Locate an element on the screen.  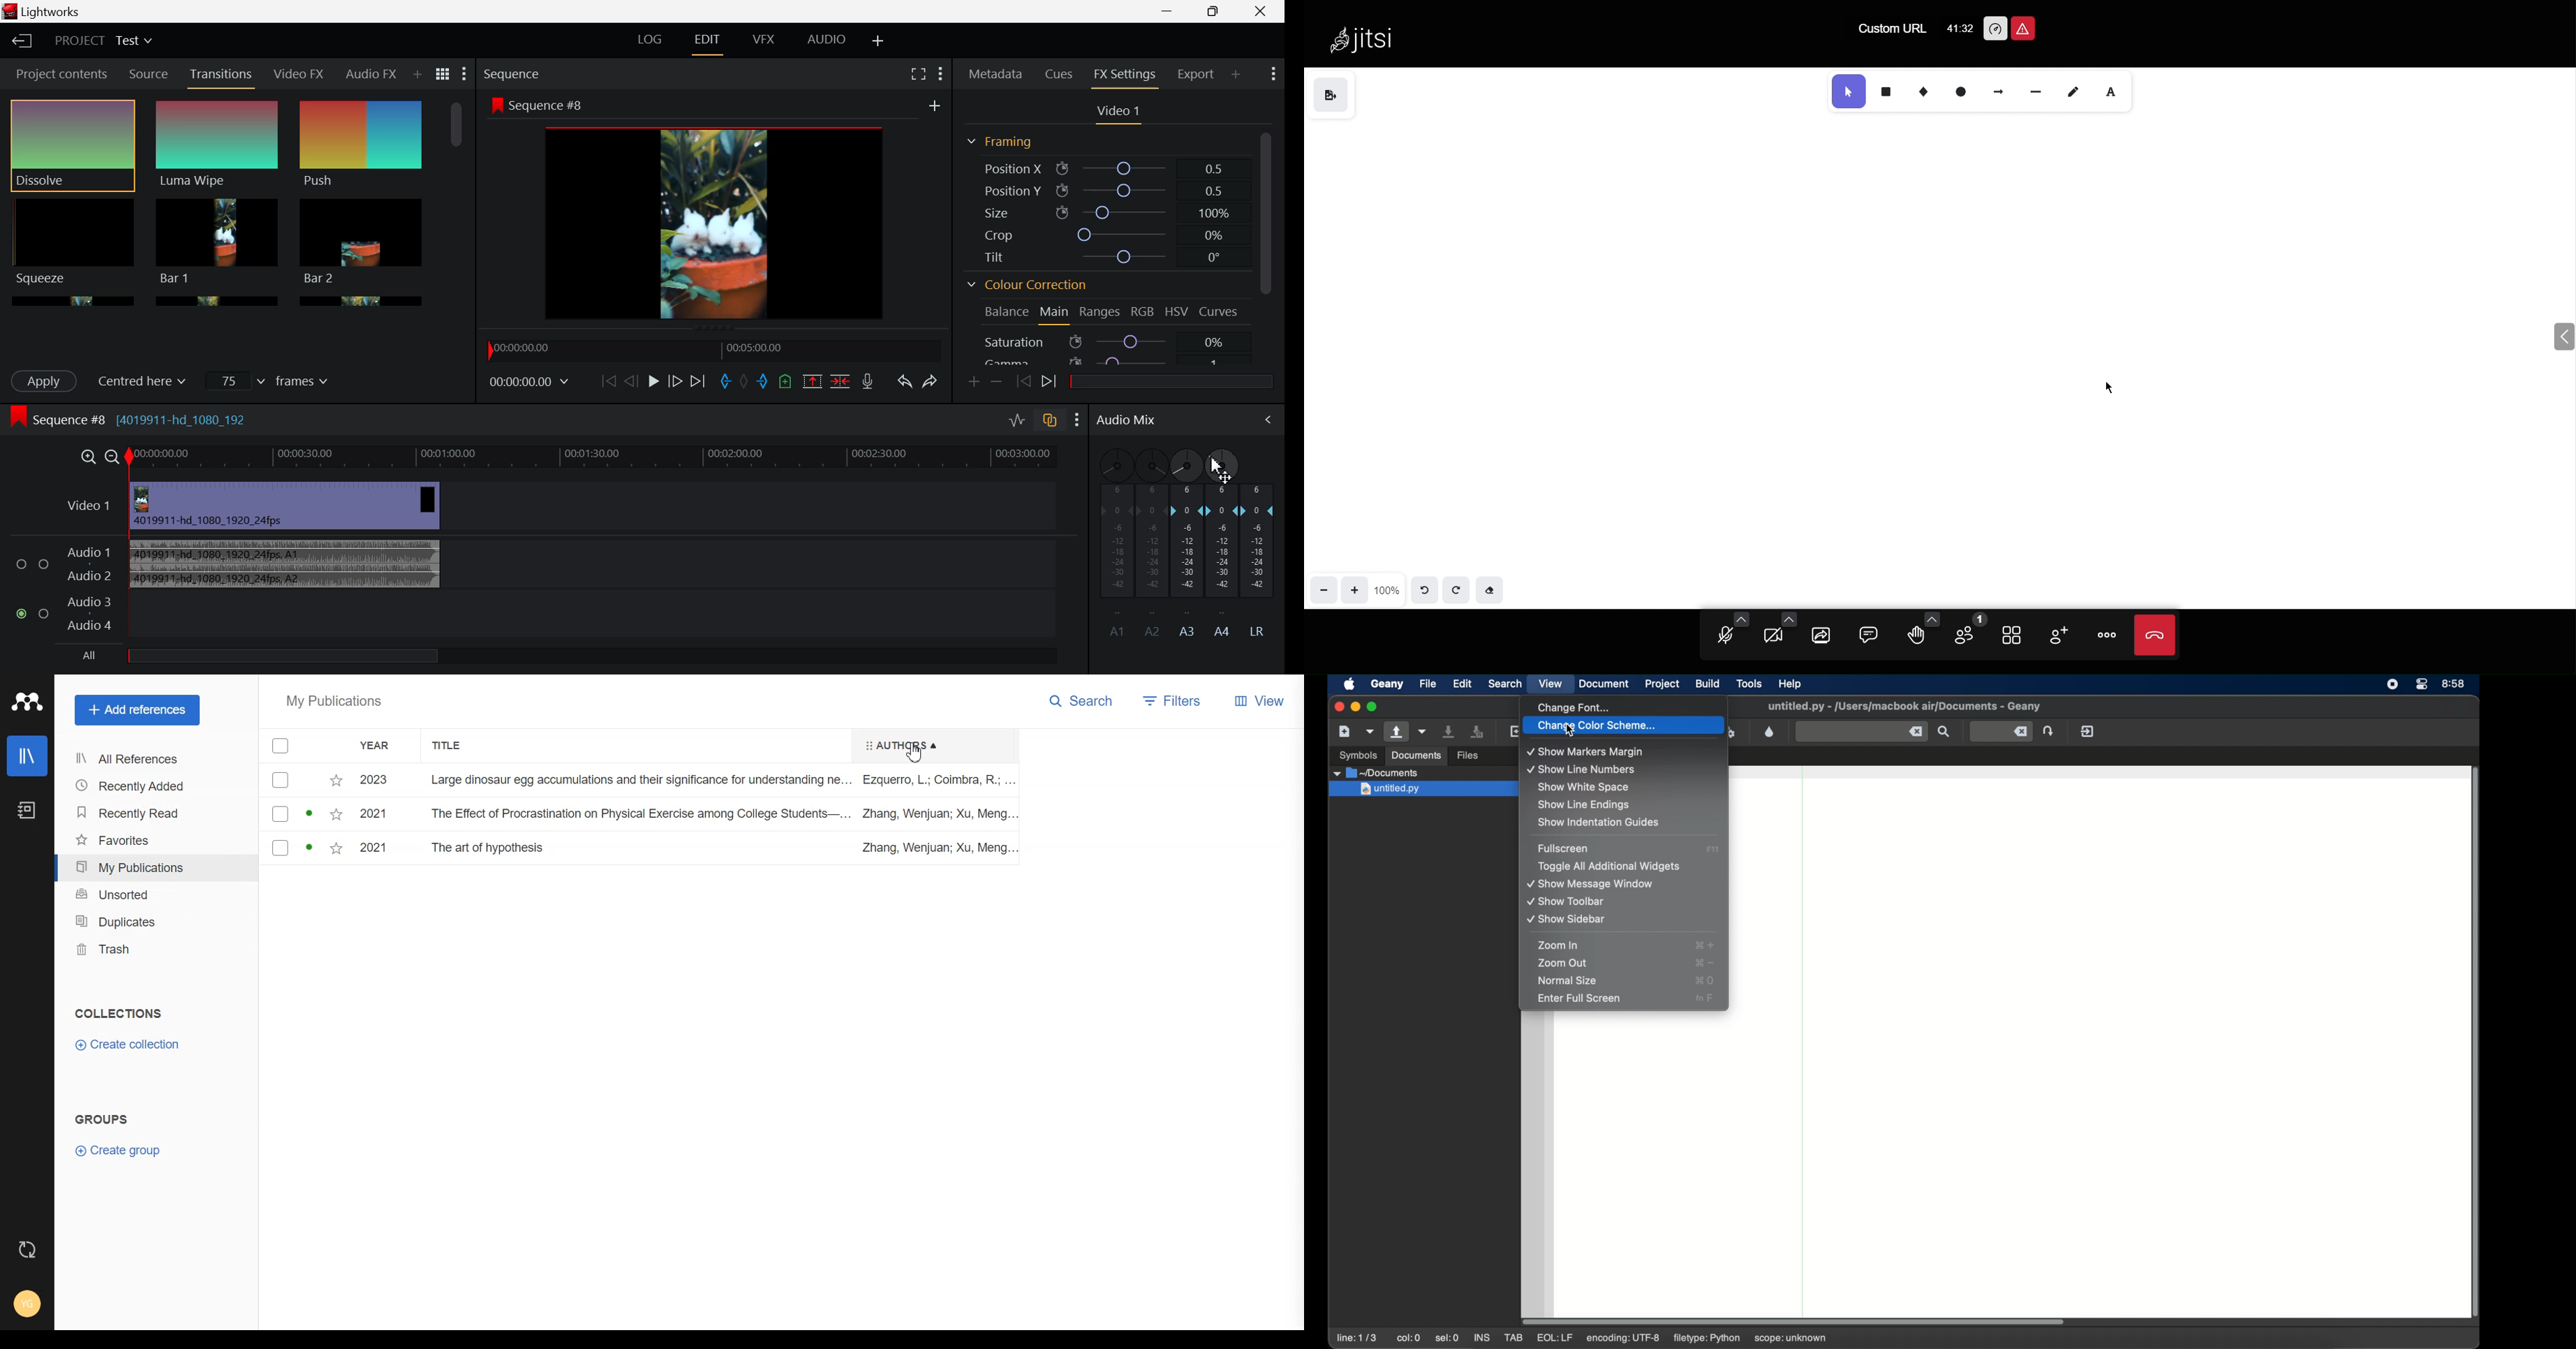
Zhang, Wenjuan; Xu, Meng. is located at coordinates (936, 814).